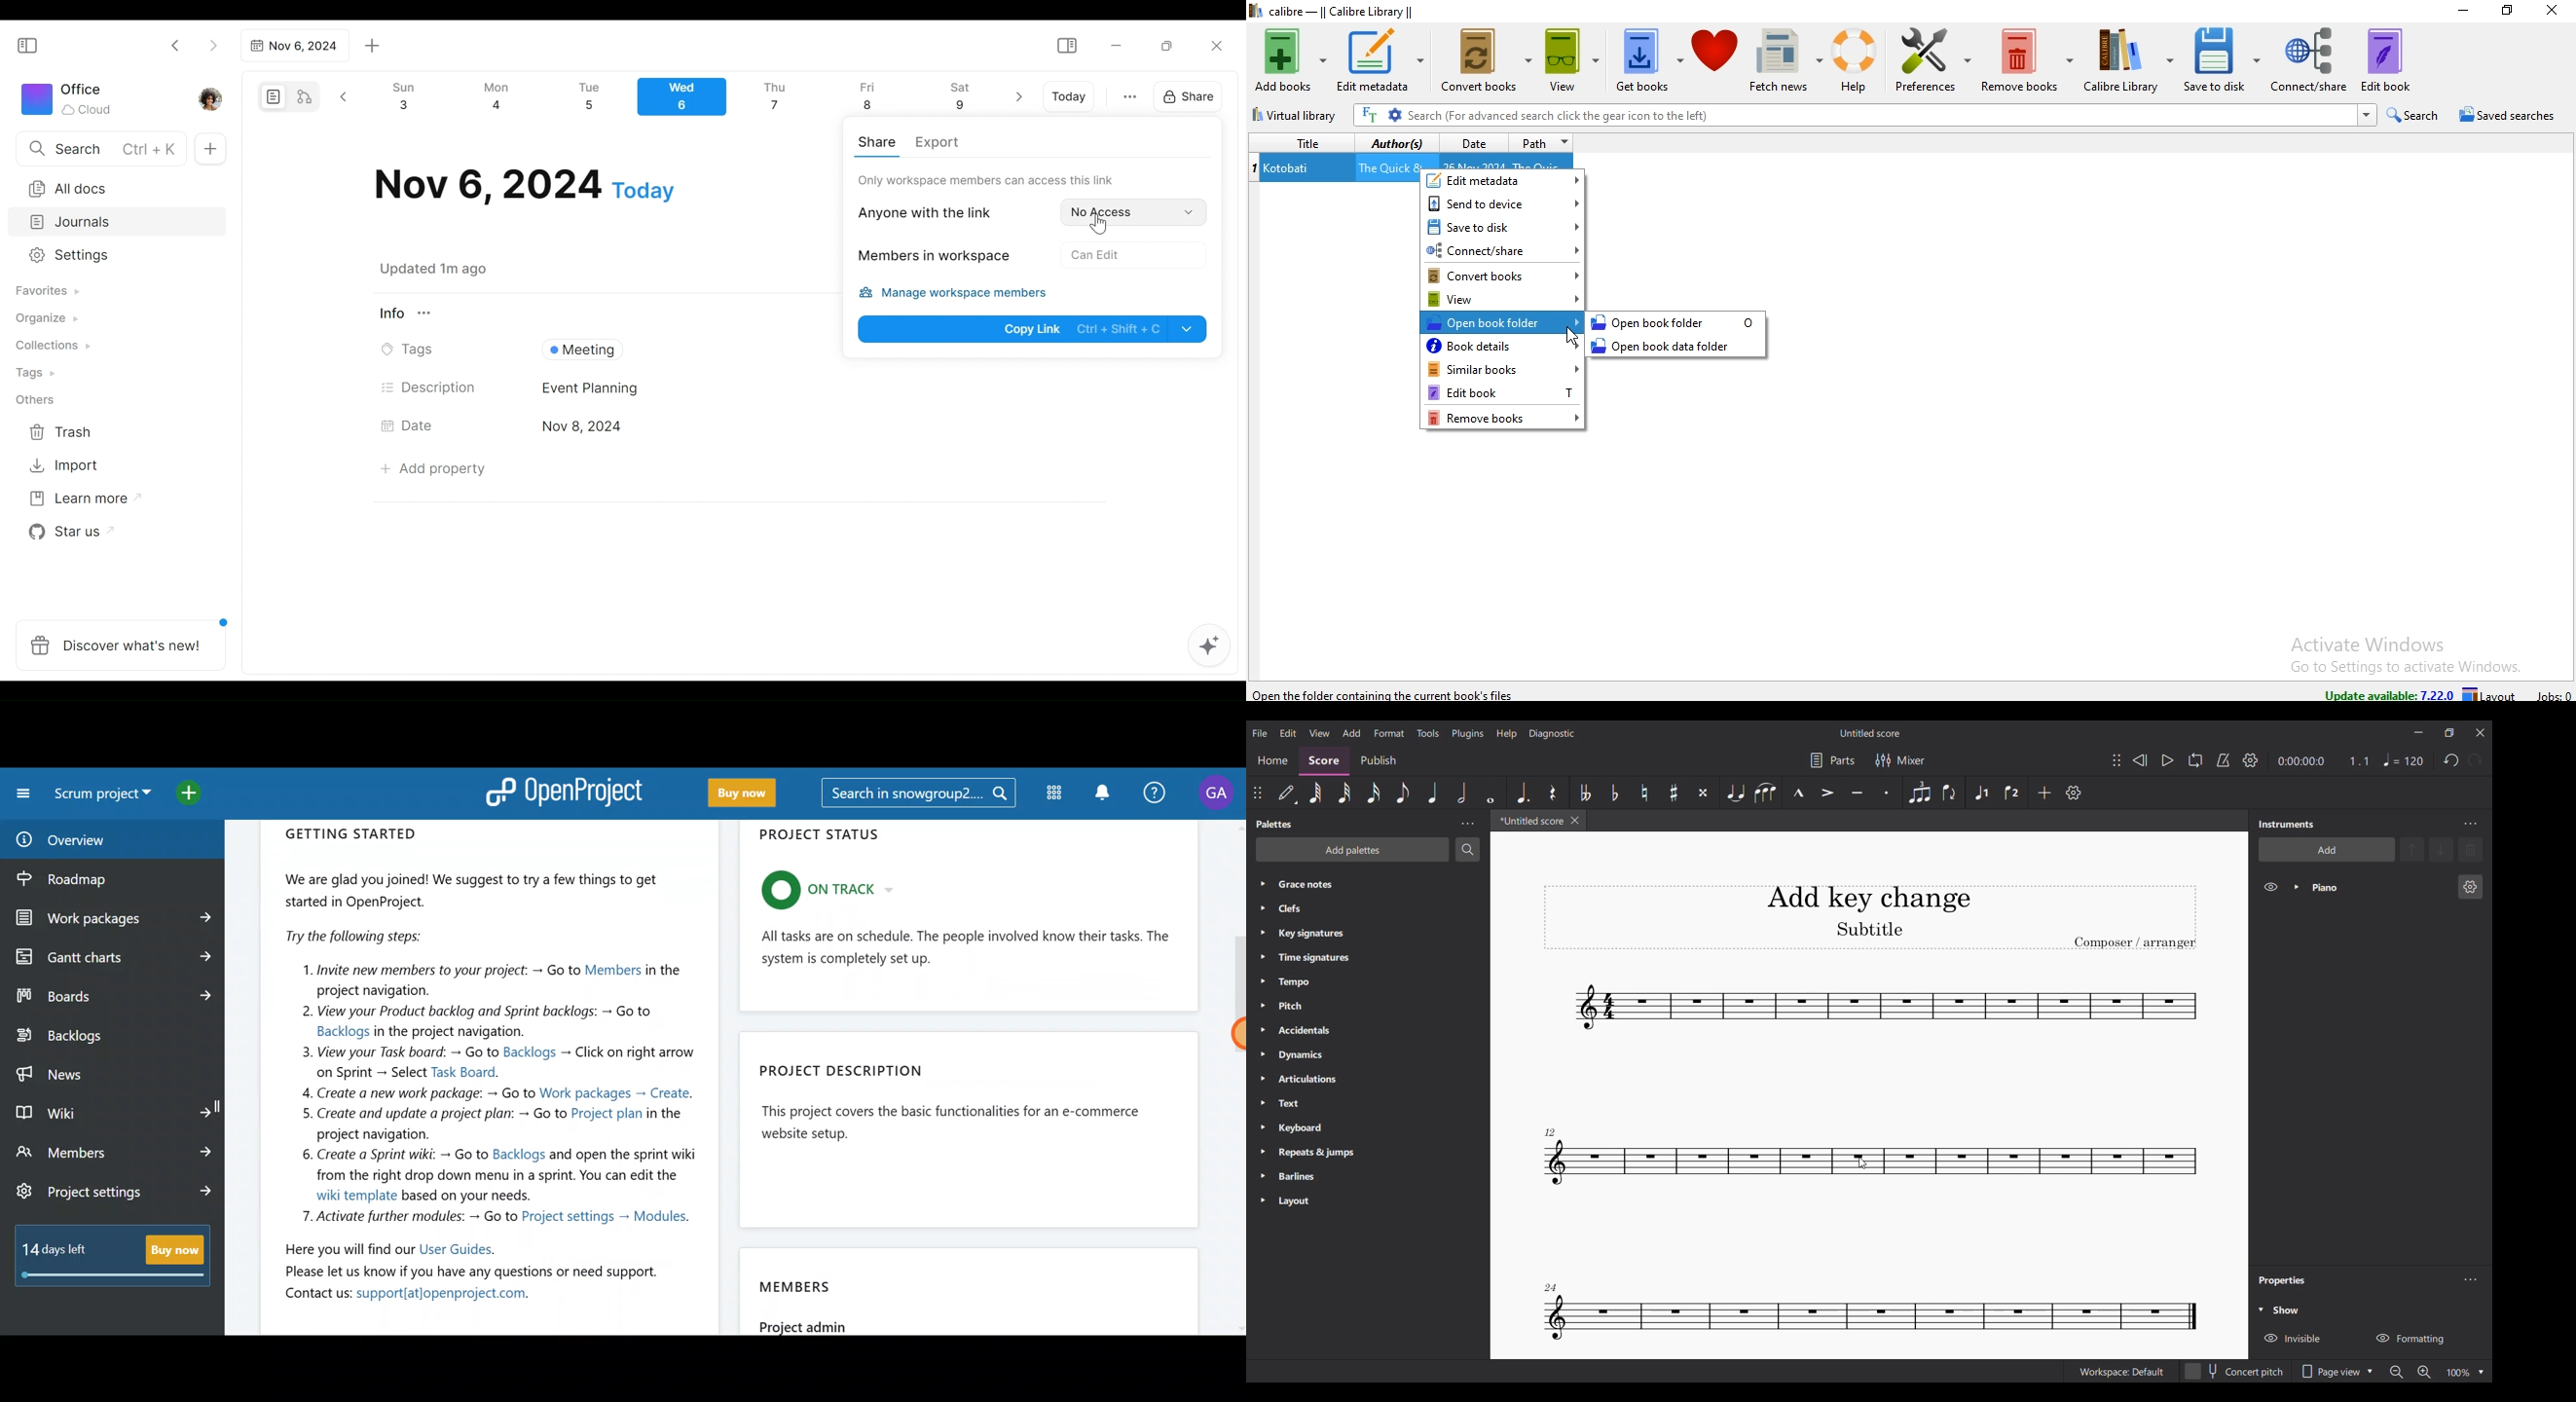 This screenshot has width=2576, height=1428. I want to click on Home section, so click(1273, 763).